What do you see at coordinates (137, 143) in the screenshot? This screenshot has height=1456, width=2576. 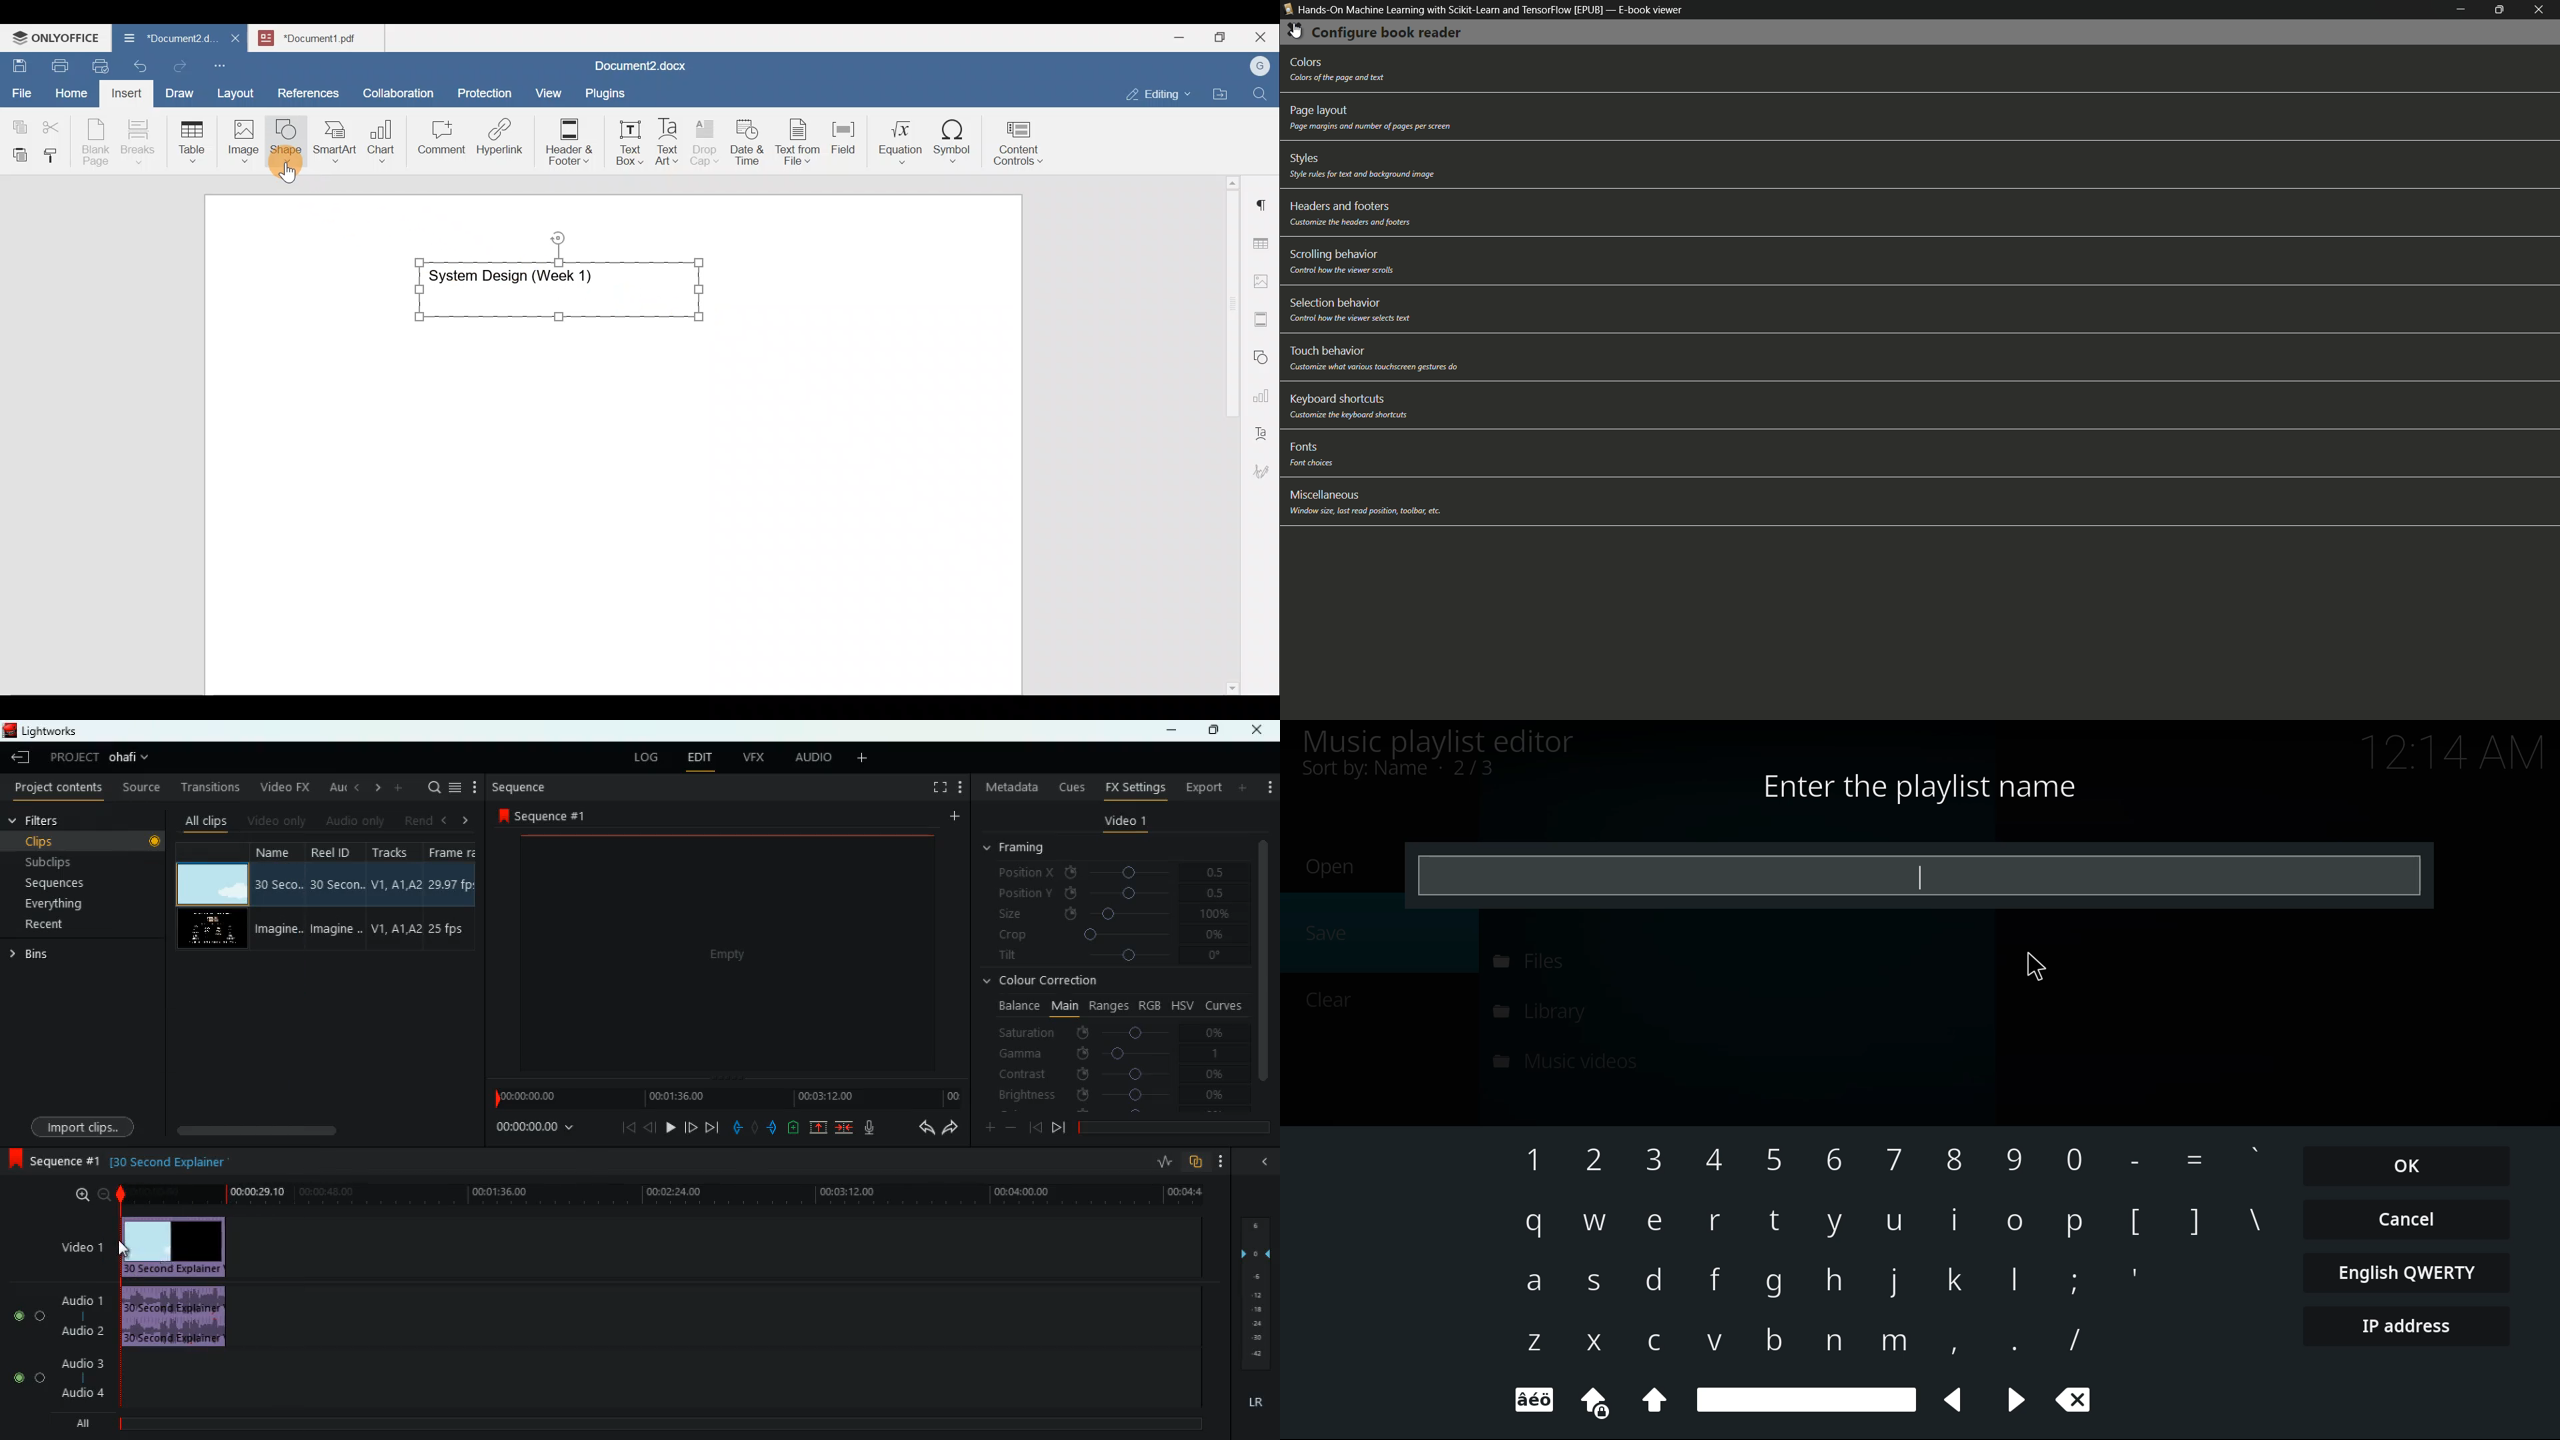 I see `Breaks` at bounding box center [137, 143].